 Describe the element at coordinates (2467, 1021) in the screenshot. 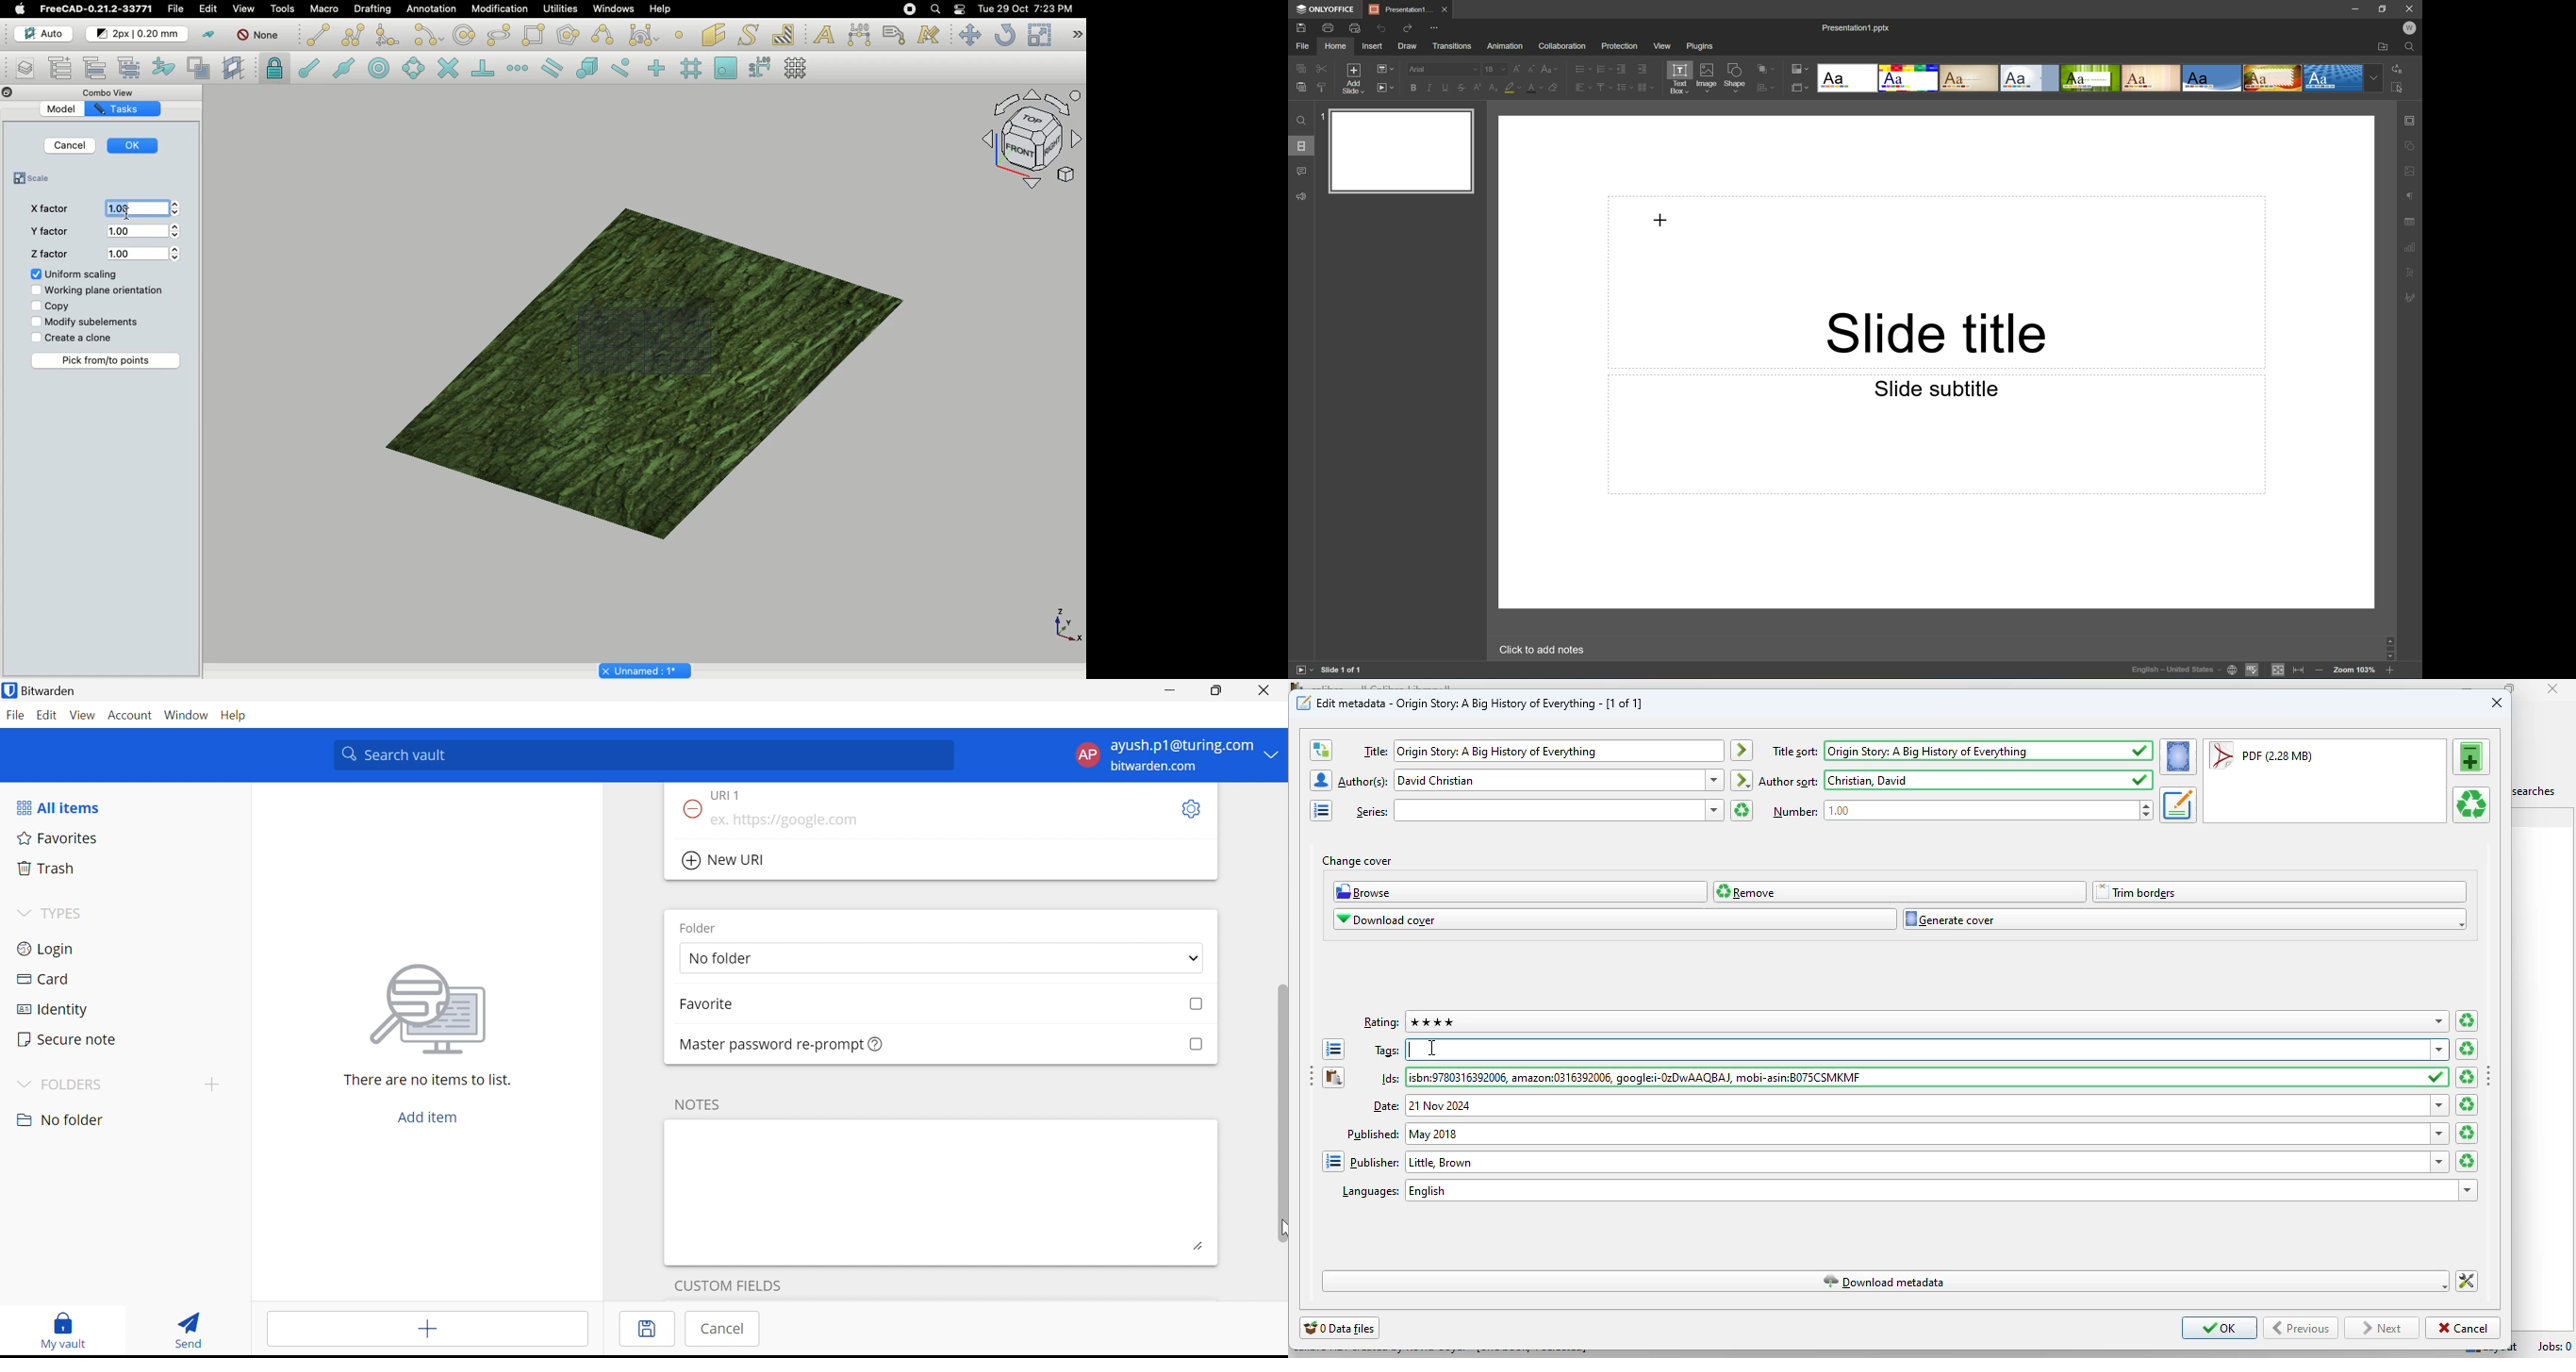

I see `clear ratings` at that location.